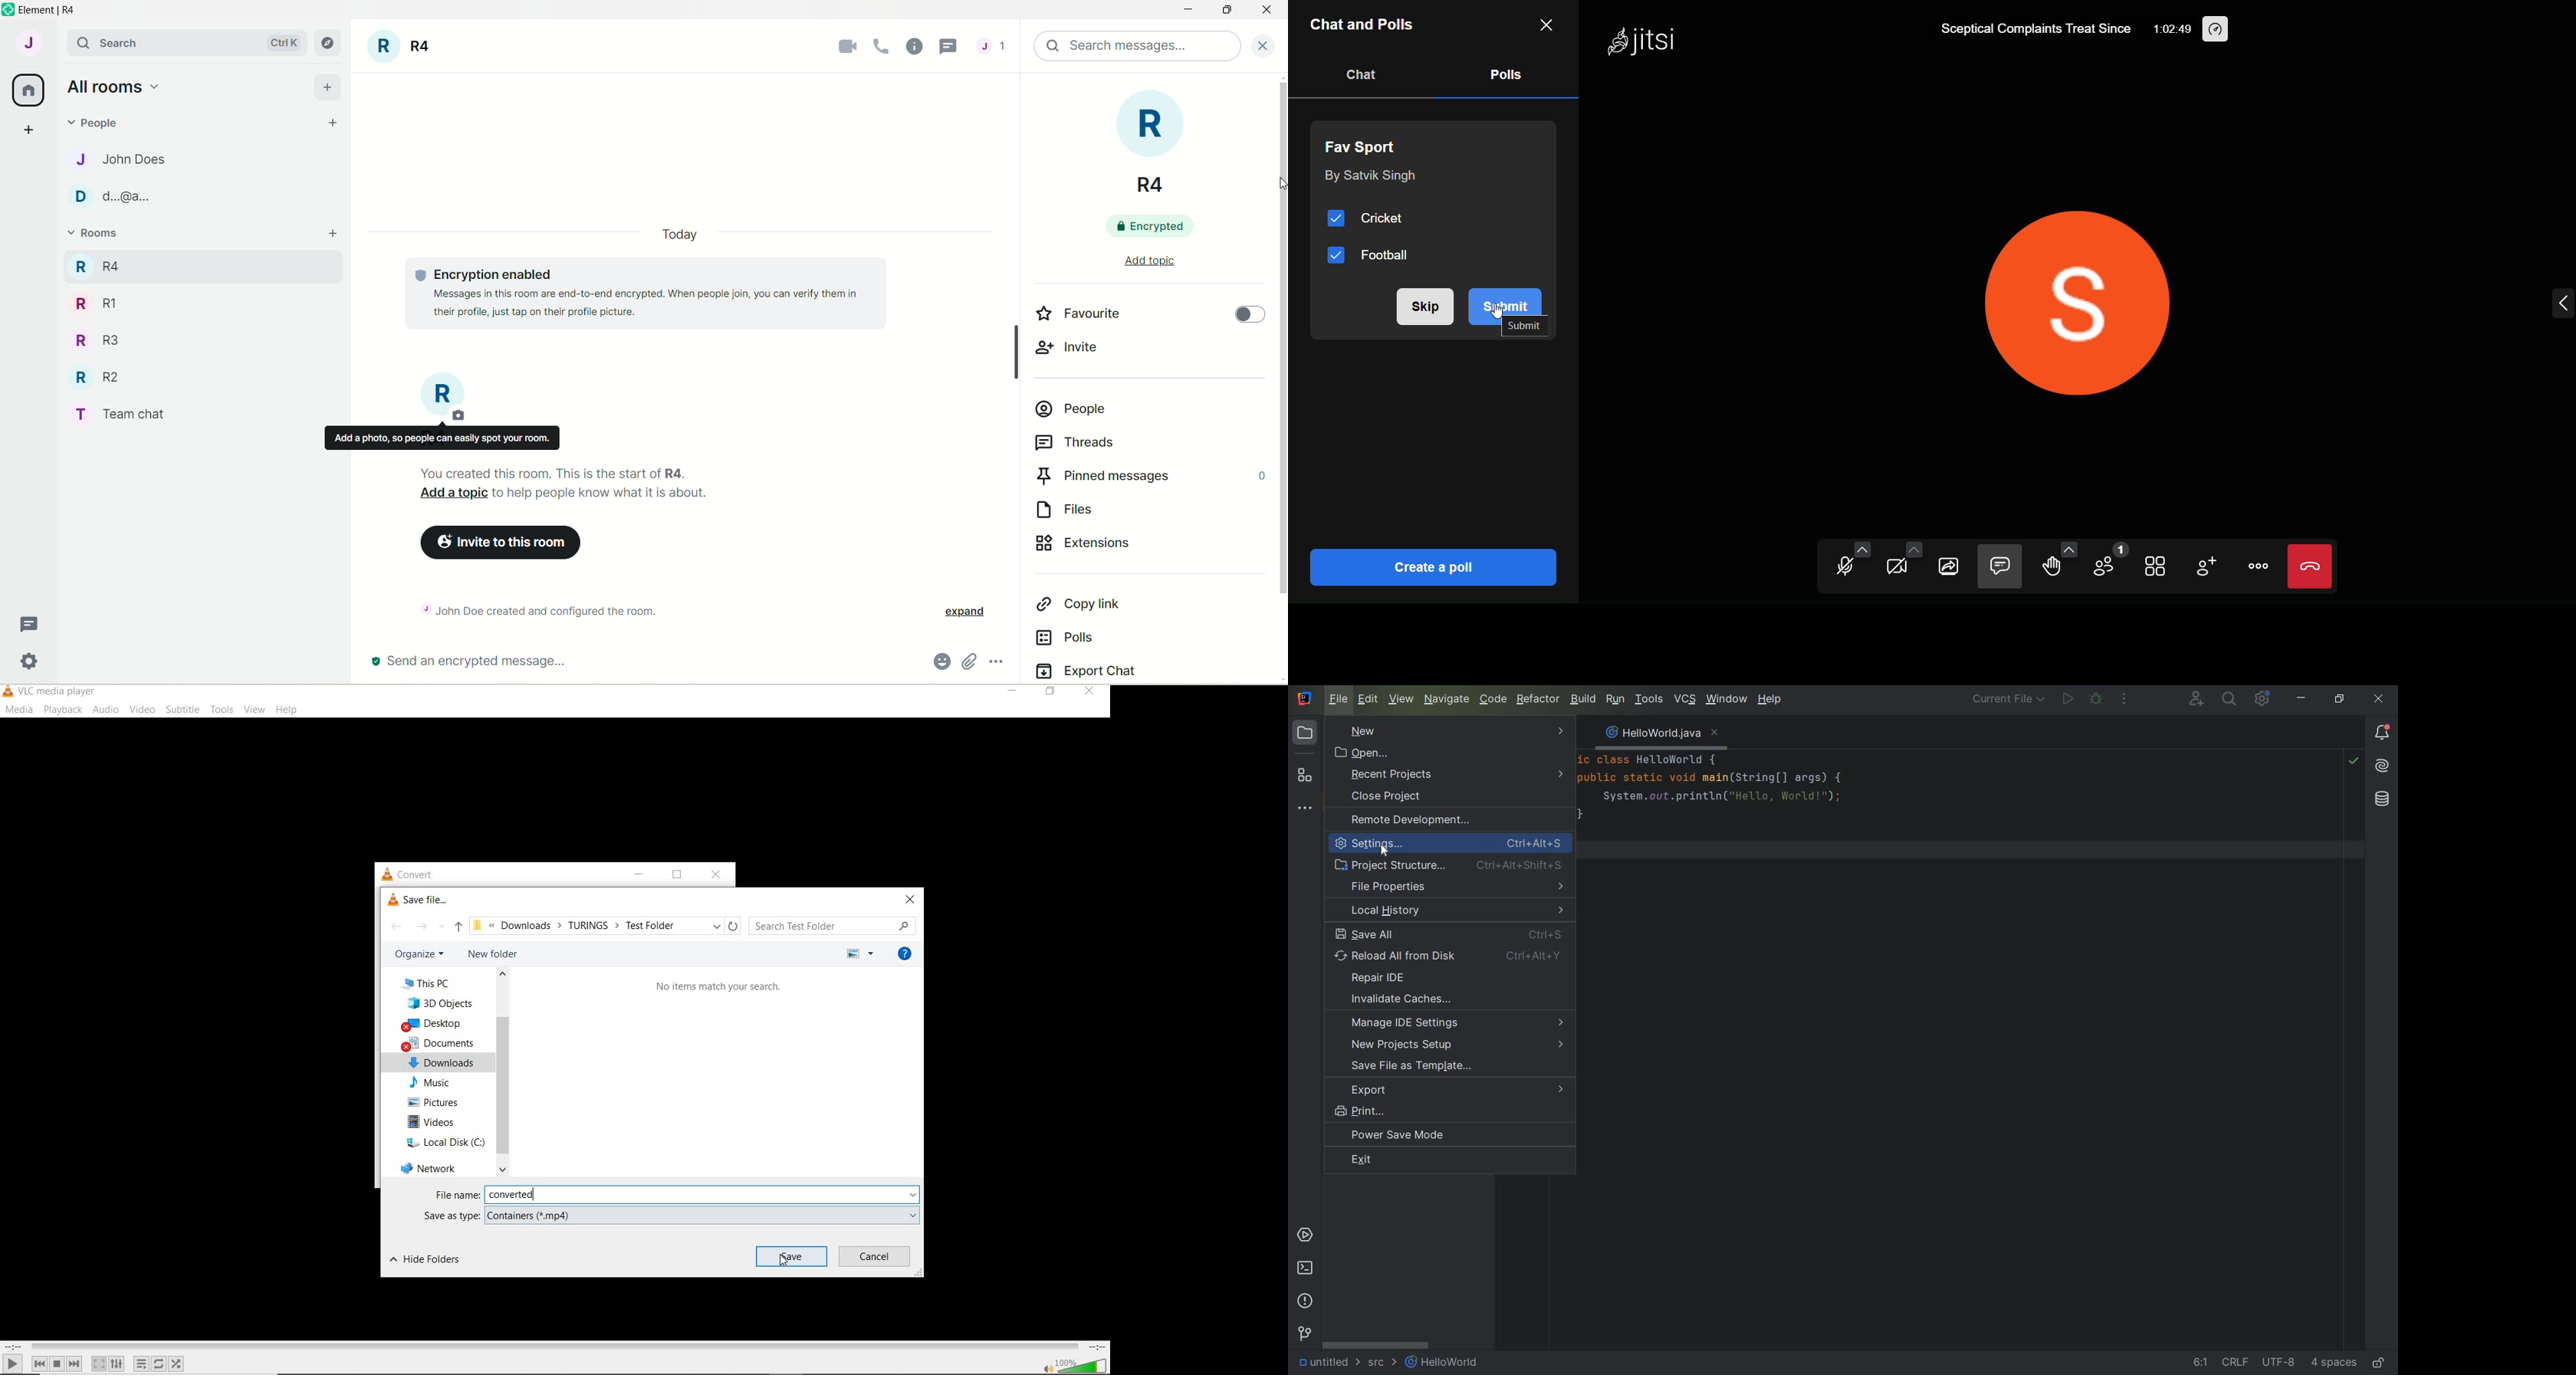 This screenshot has width=2576, height=1400. What do you see at coordinates (1657, 732) in the screenshot?
I see `HelloWorld.java` at bounding box center [1657, 732].